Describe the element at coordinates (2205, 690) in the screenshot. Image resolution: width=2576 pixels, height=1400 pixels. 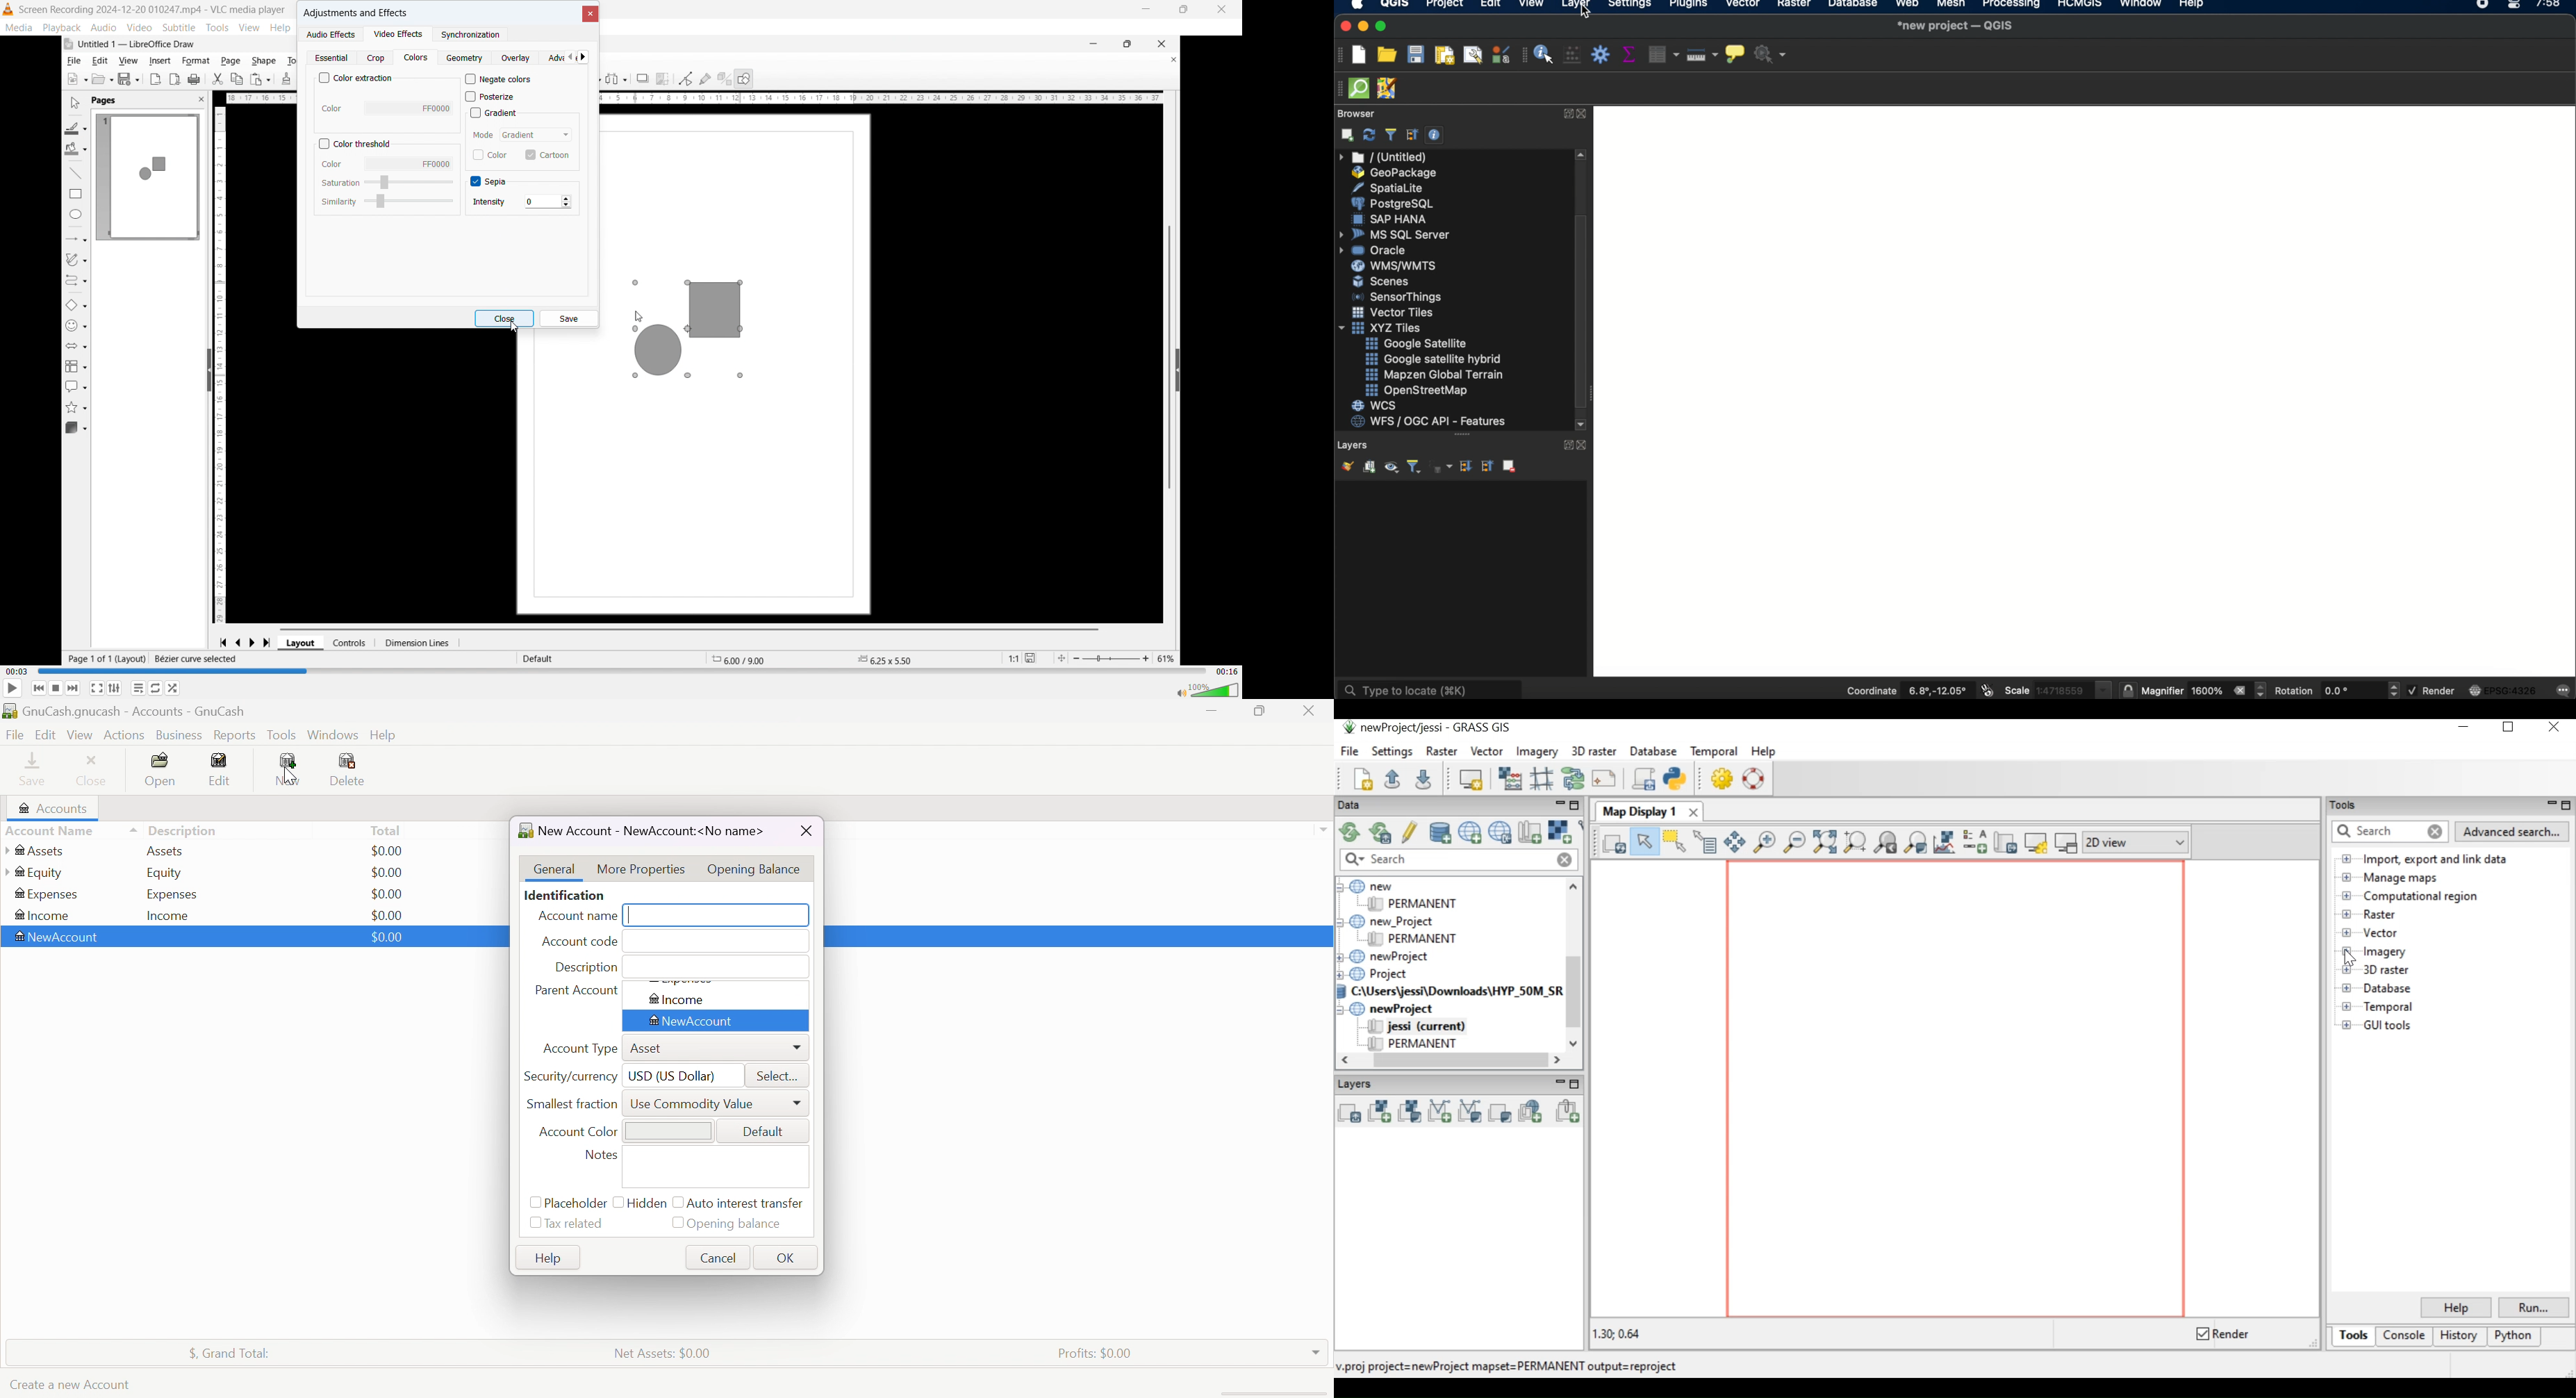
I see `magnifier 1600%` at that location.